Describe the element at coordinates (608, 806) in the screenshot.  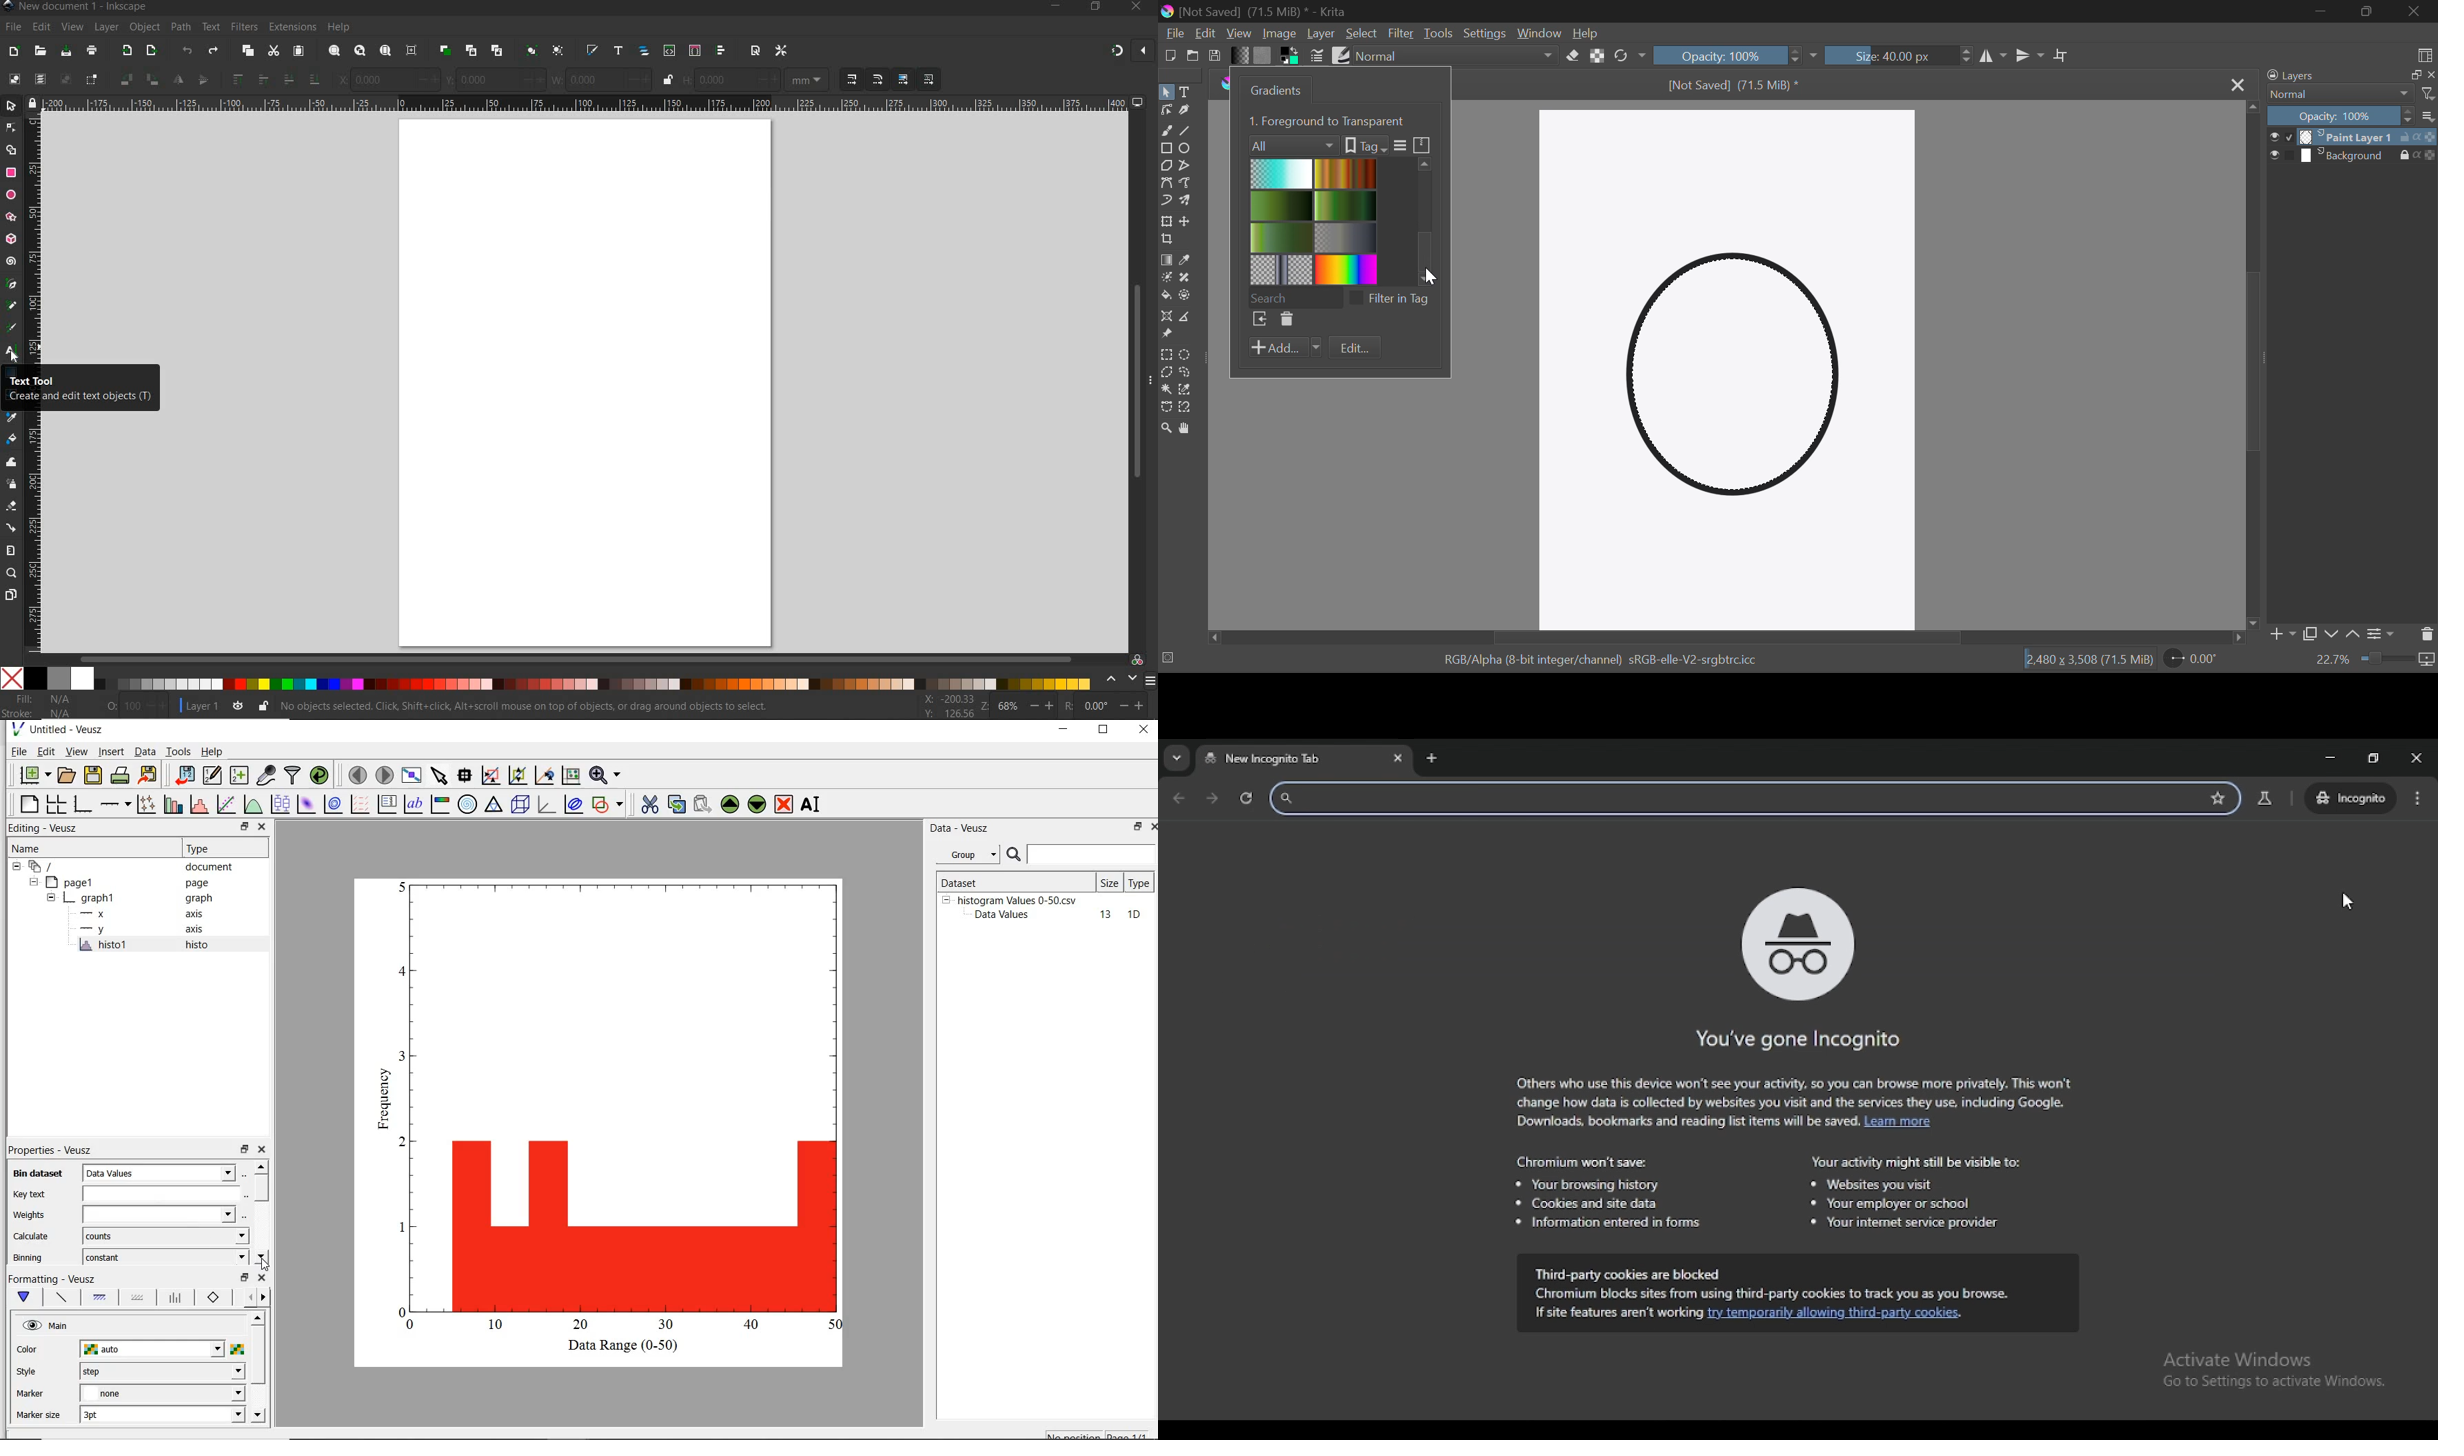
I see `add shape` at that location.